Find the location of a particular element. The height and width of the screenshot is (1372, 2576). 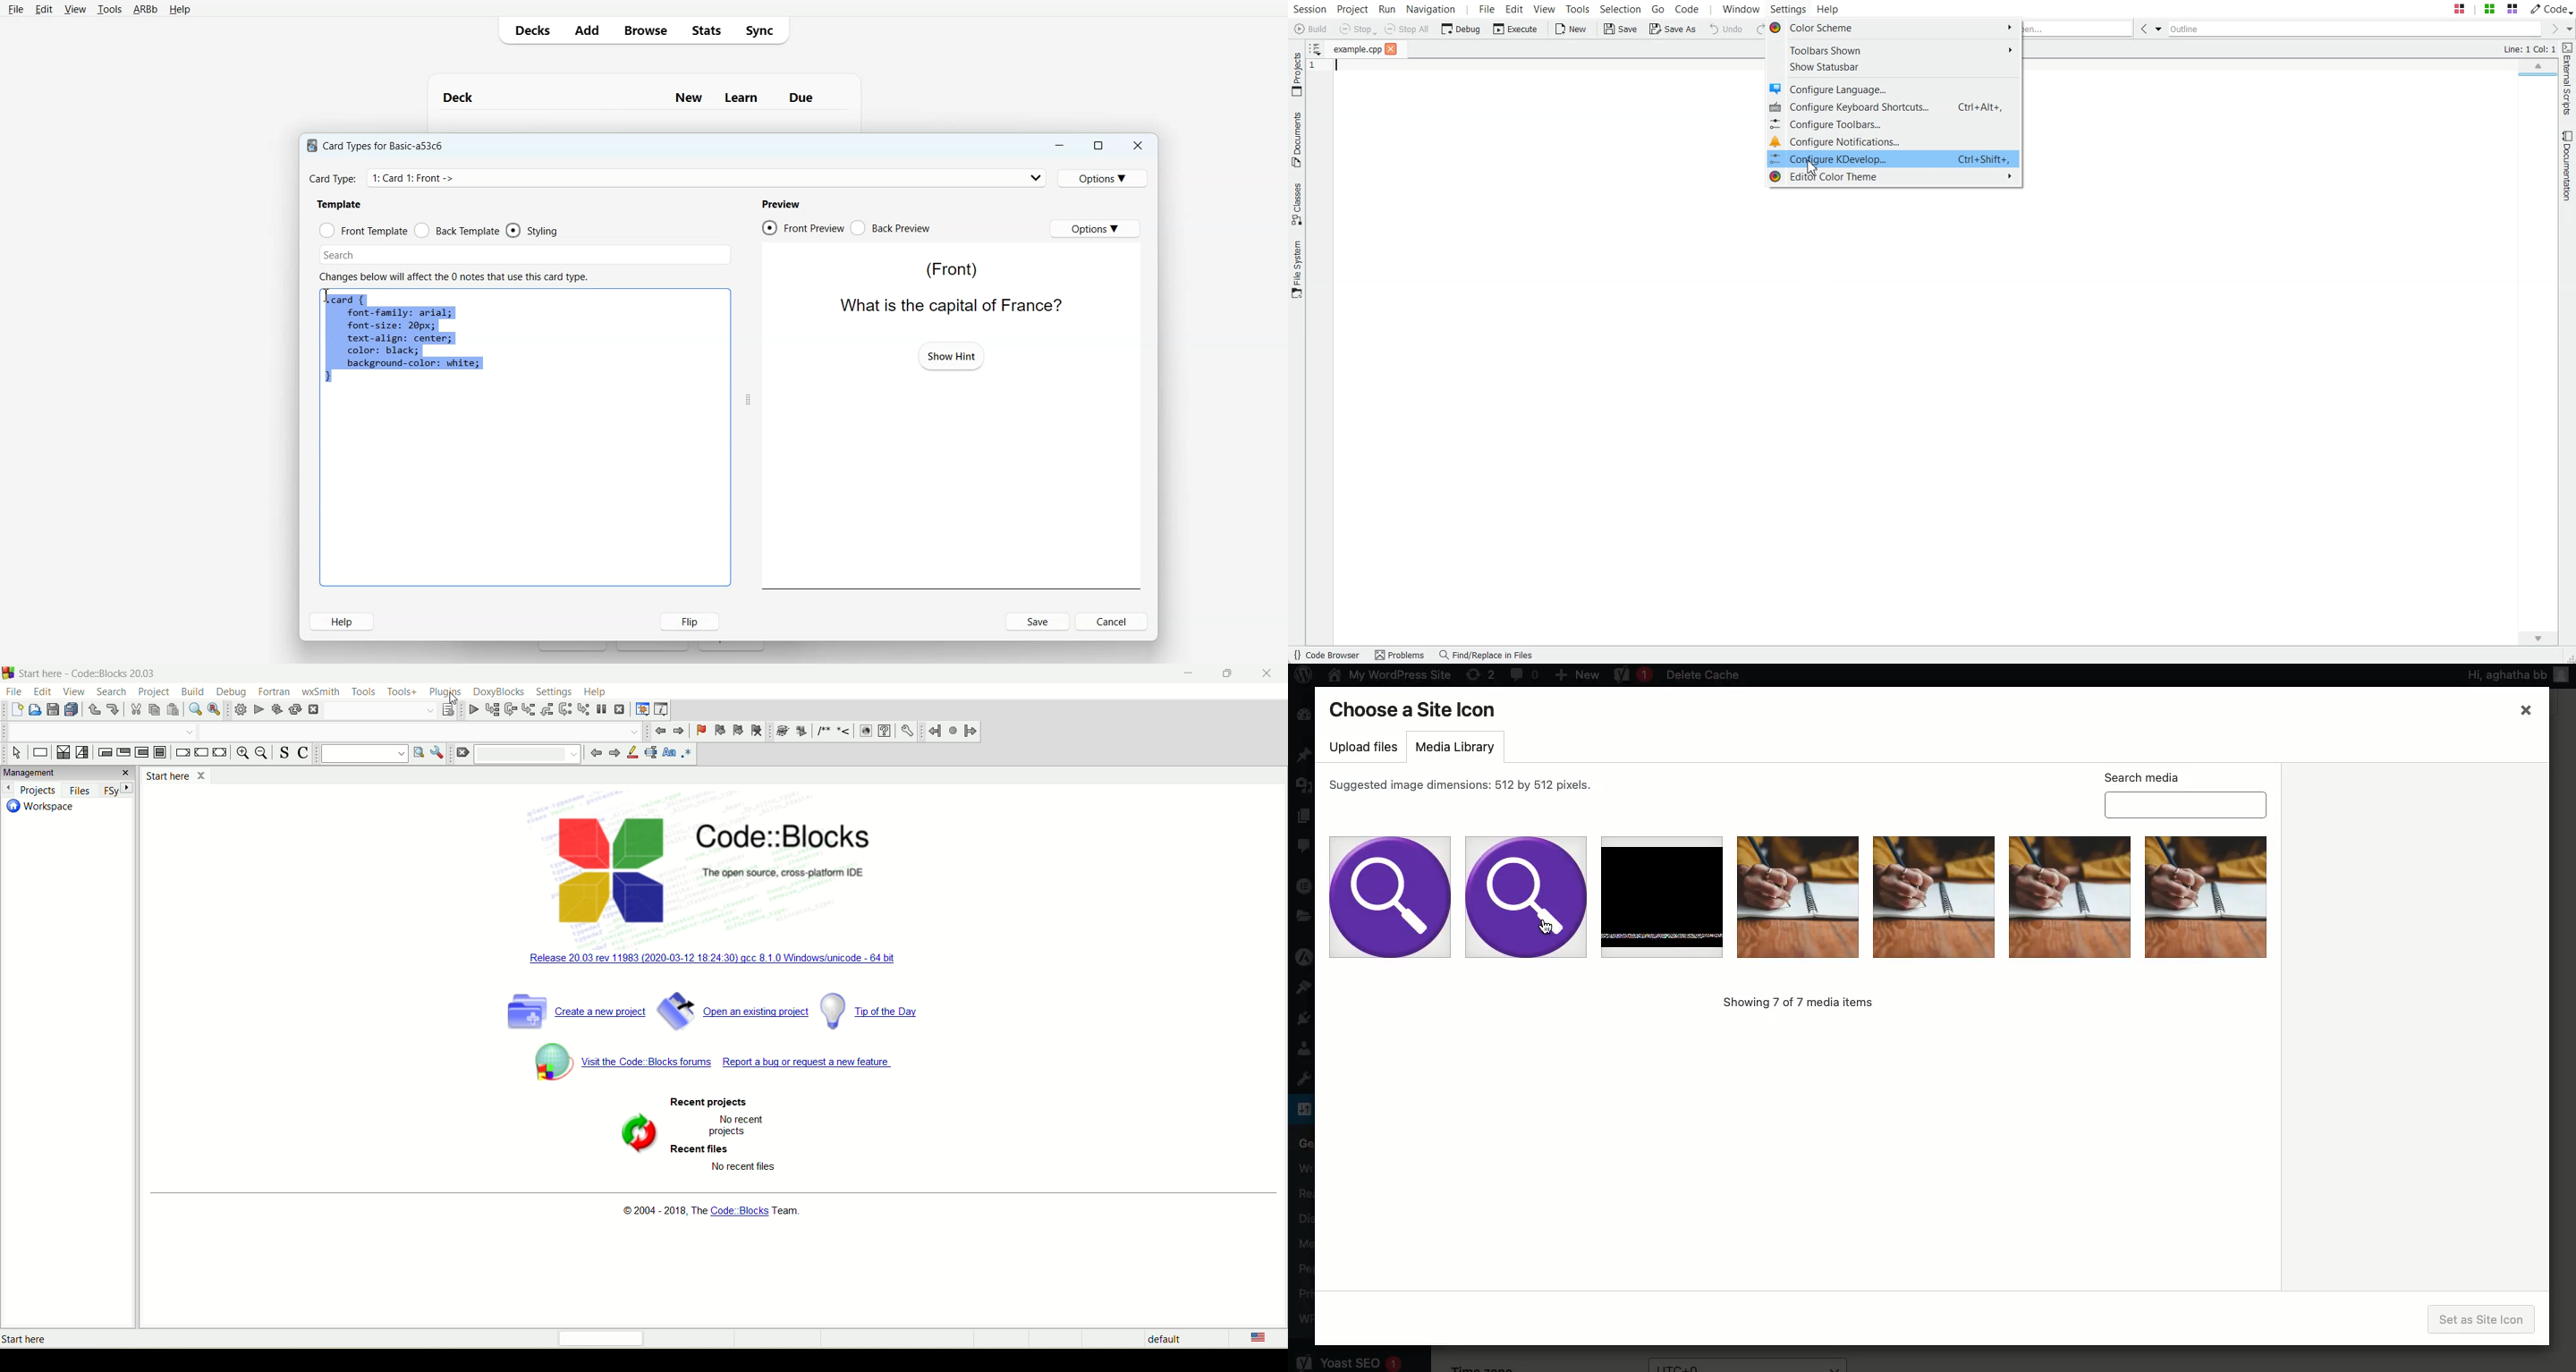

Suggested image dimensions is located at coordinates (1467, 786).